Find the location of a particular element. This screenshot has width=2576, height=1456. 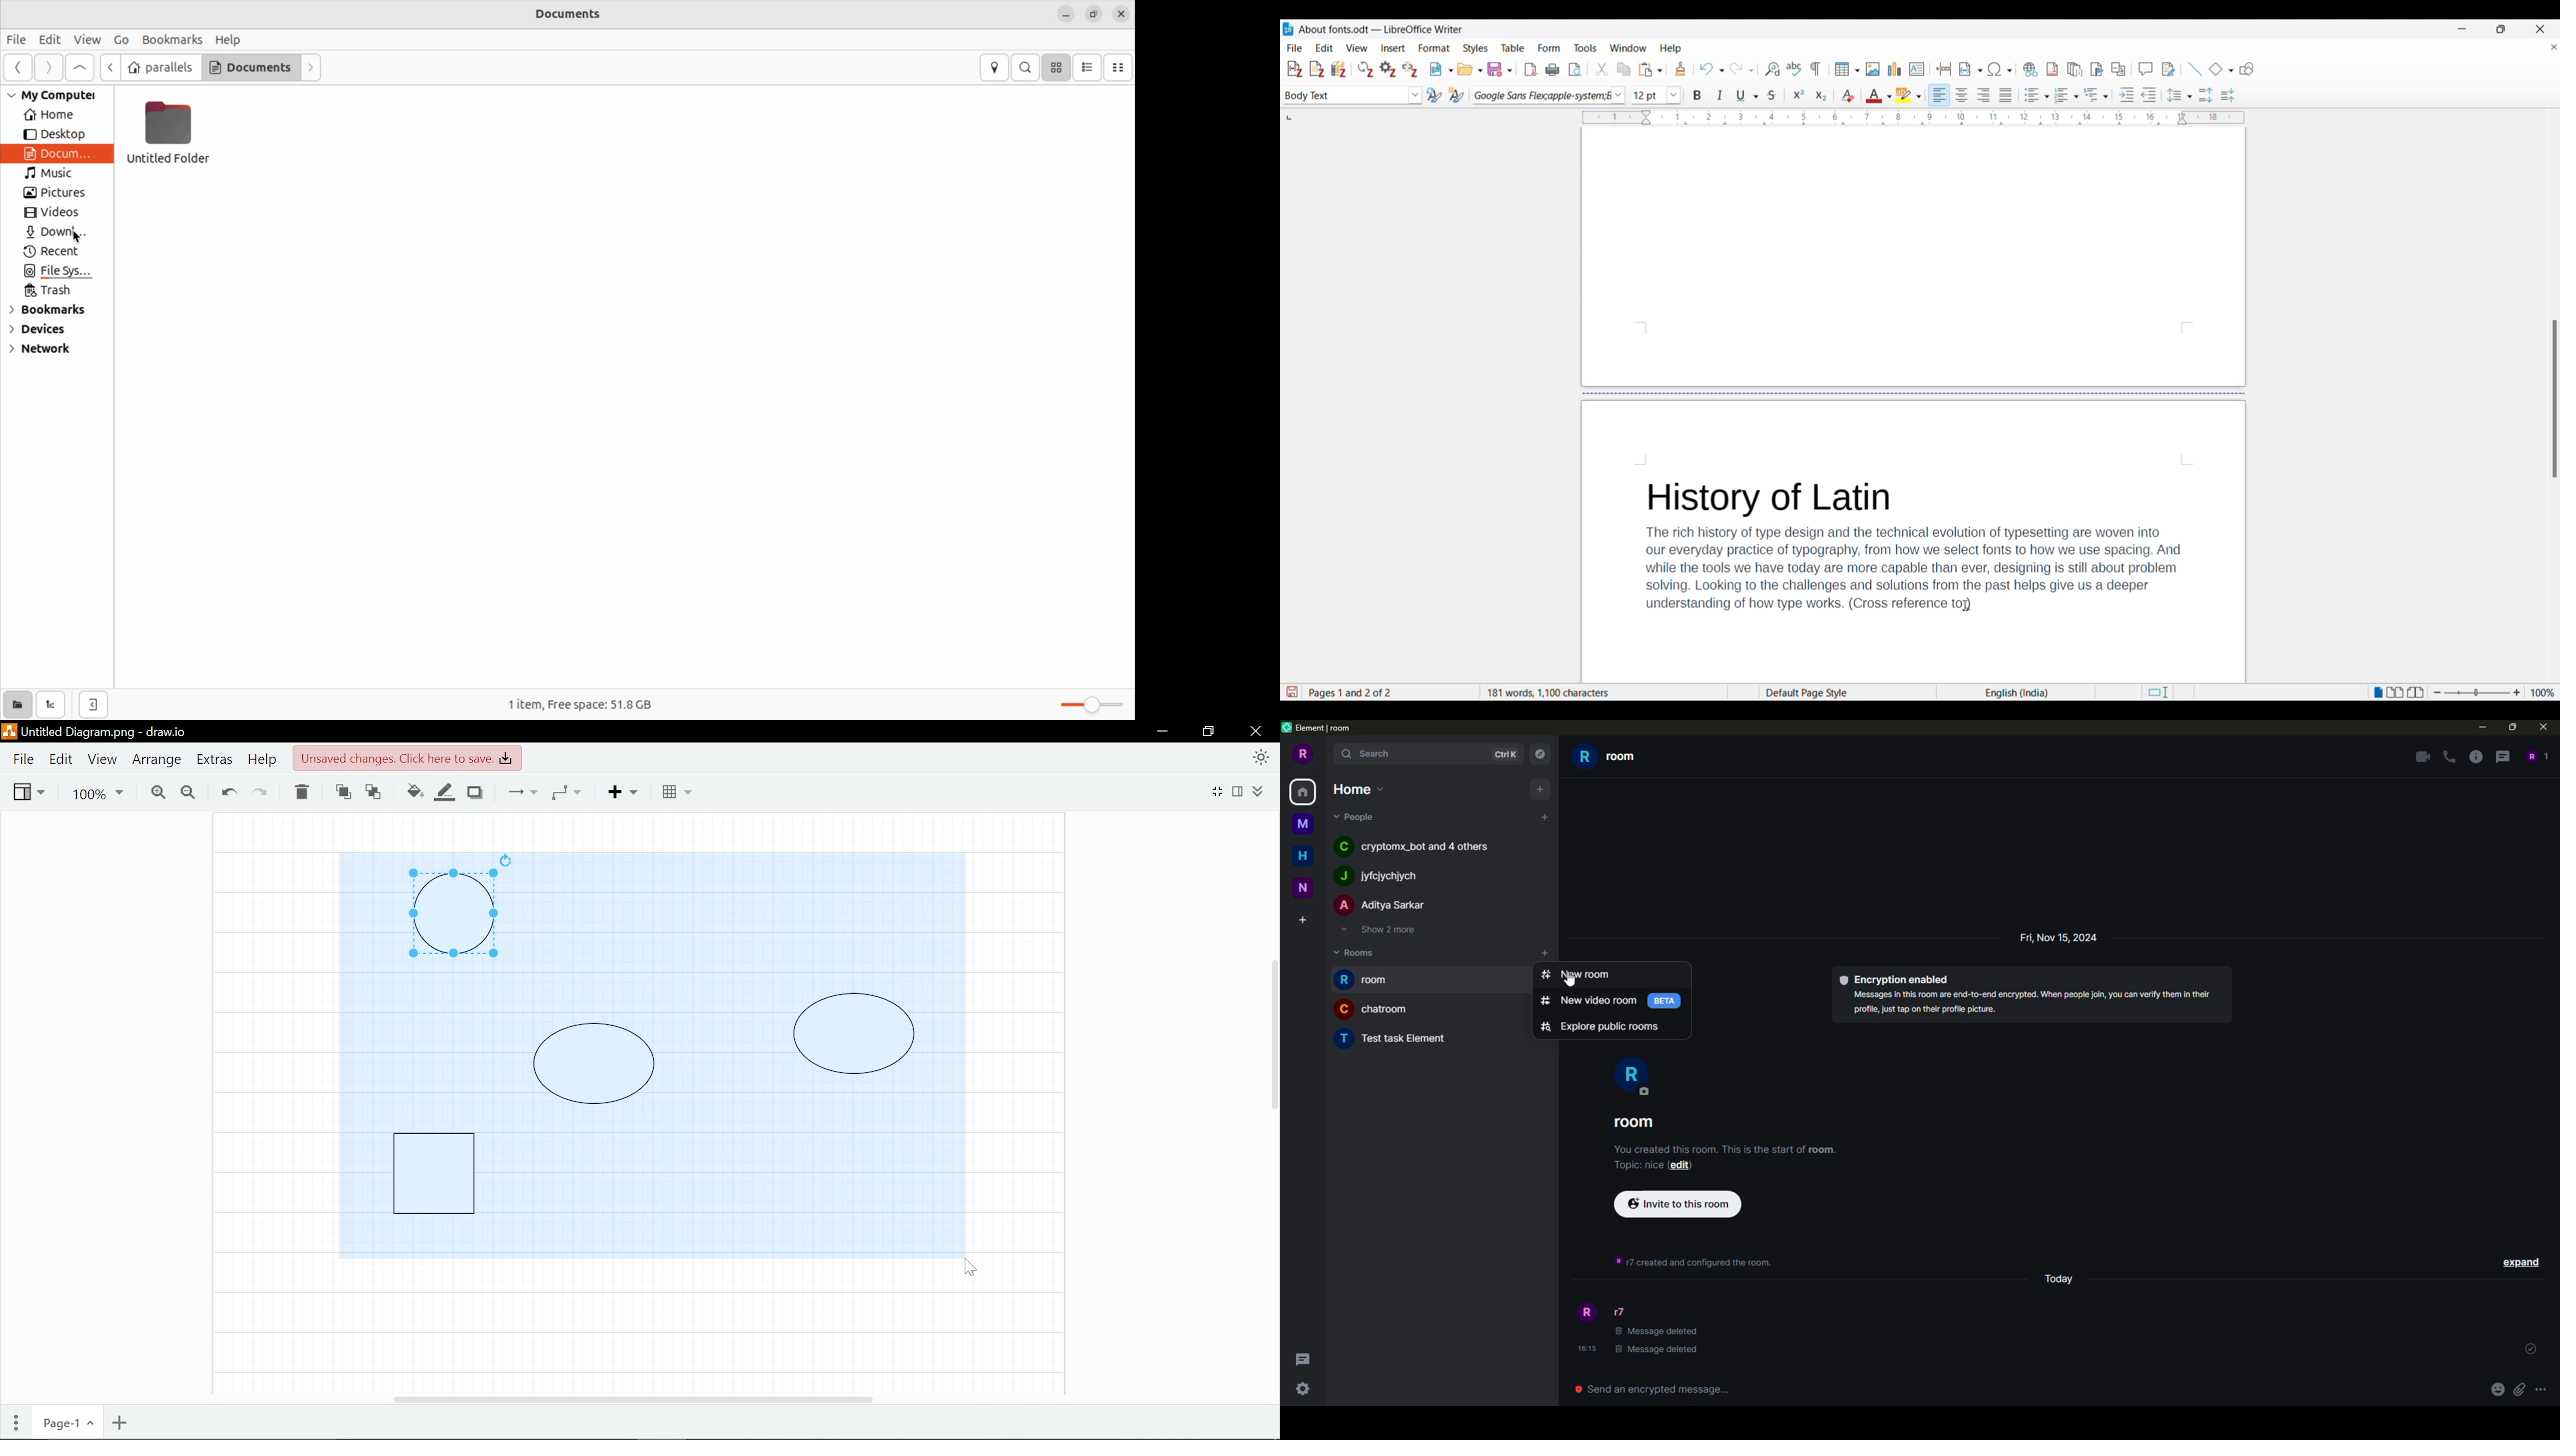

Bold is located at coordinates (1697, 96).